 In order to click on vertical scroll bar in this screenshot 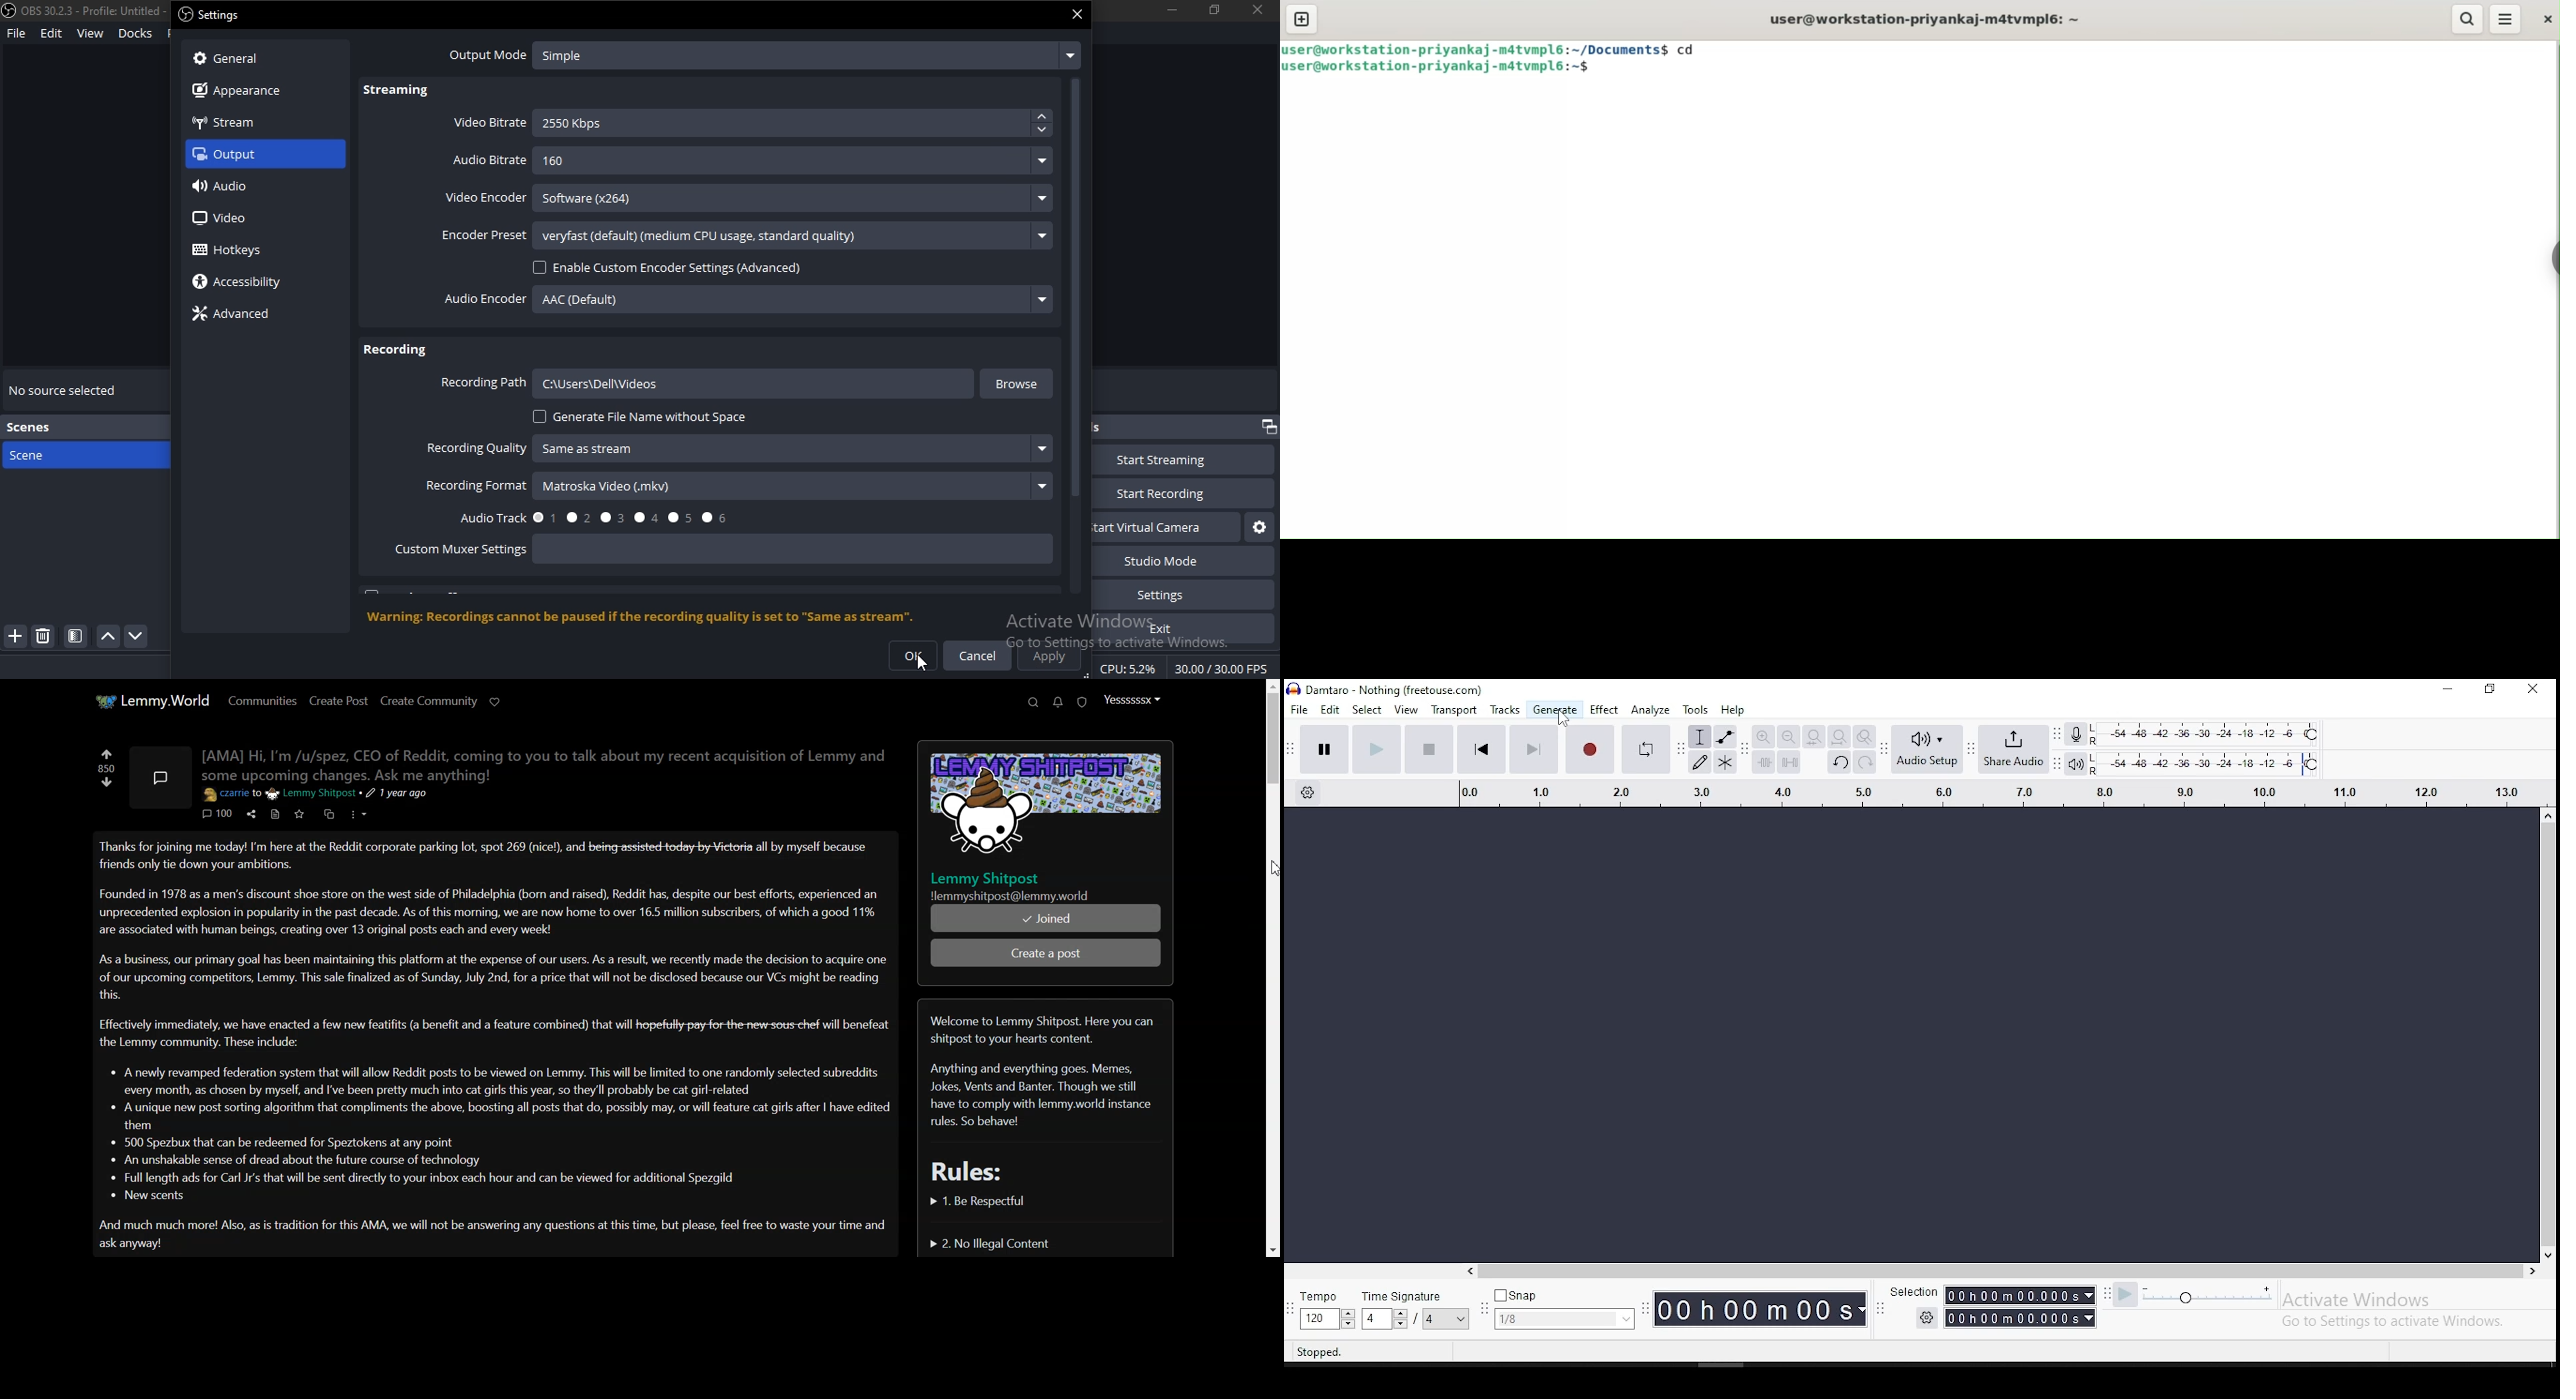, I will do `click(2538, 992)`.